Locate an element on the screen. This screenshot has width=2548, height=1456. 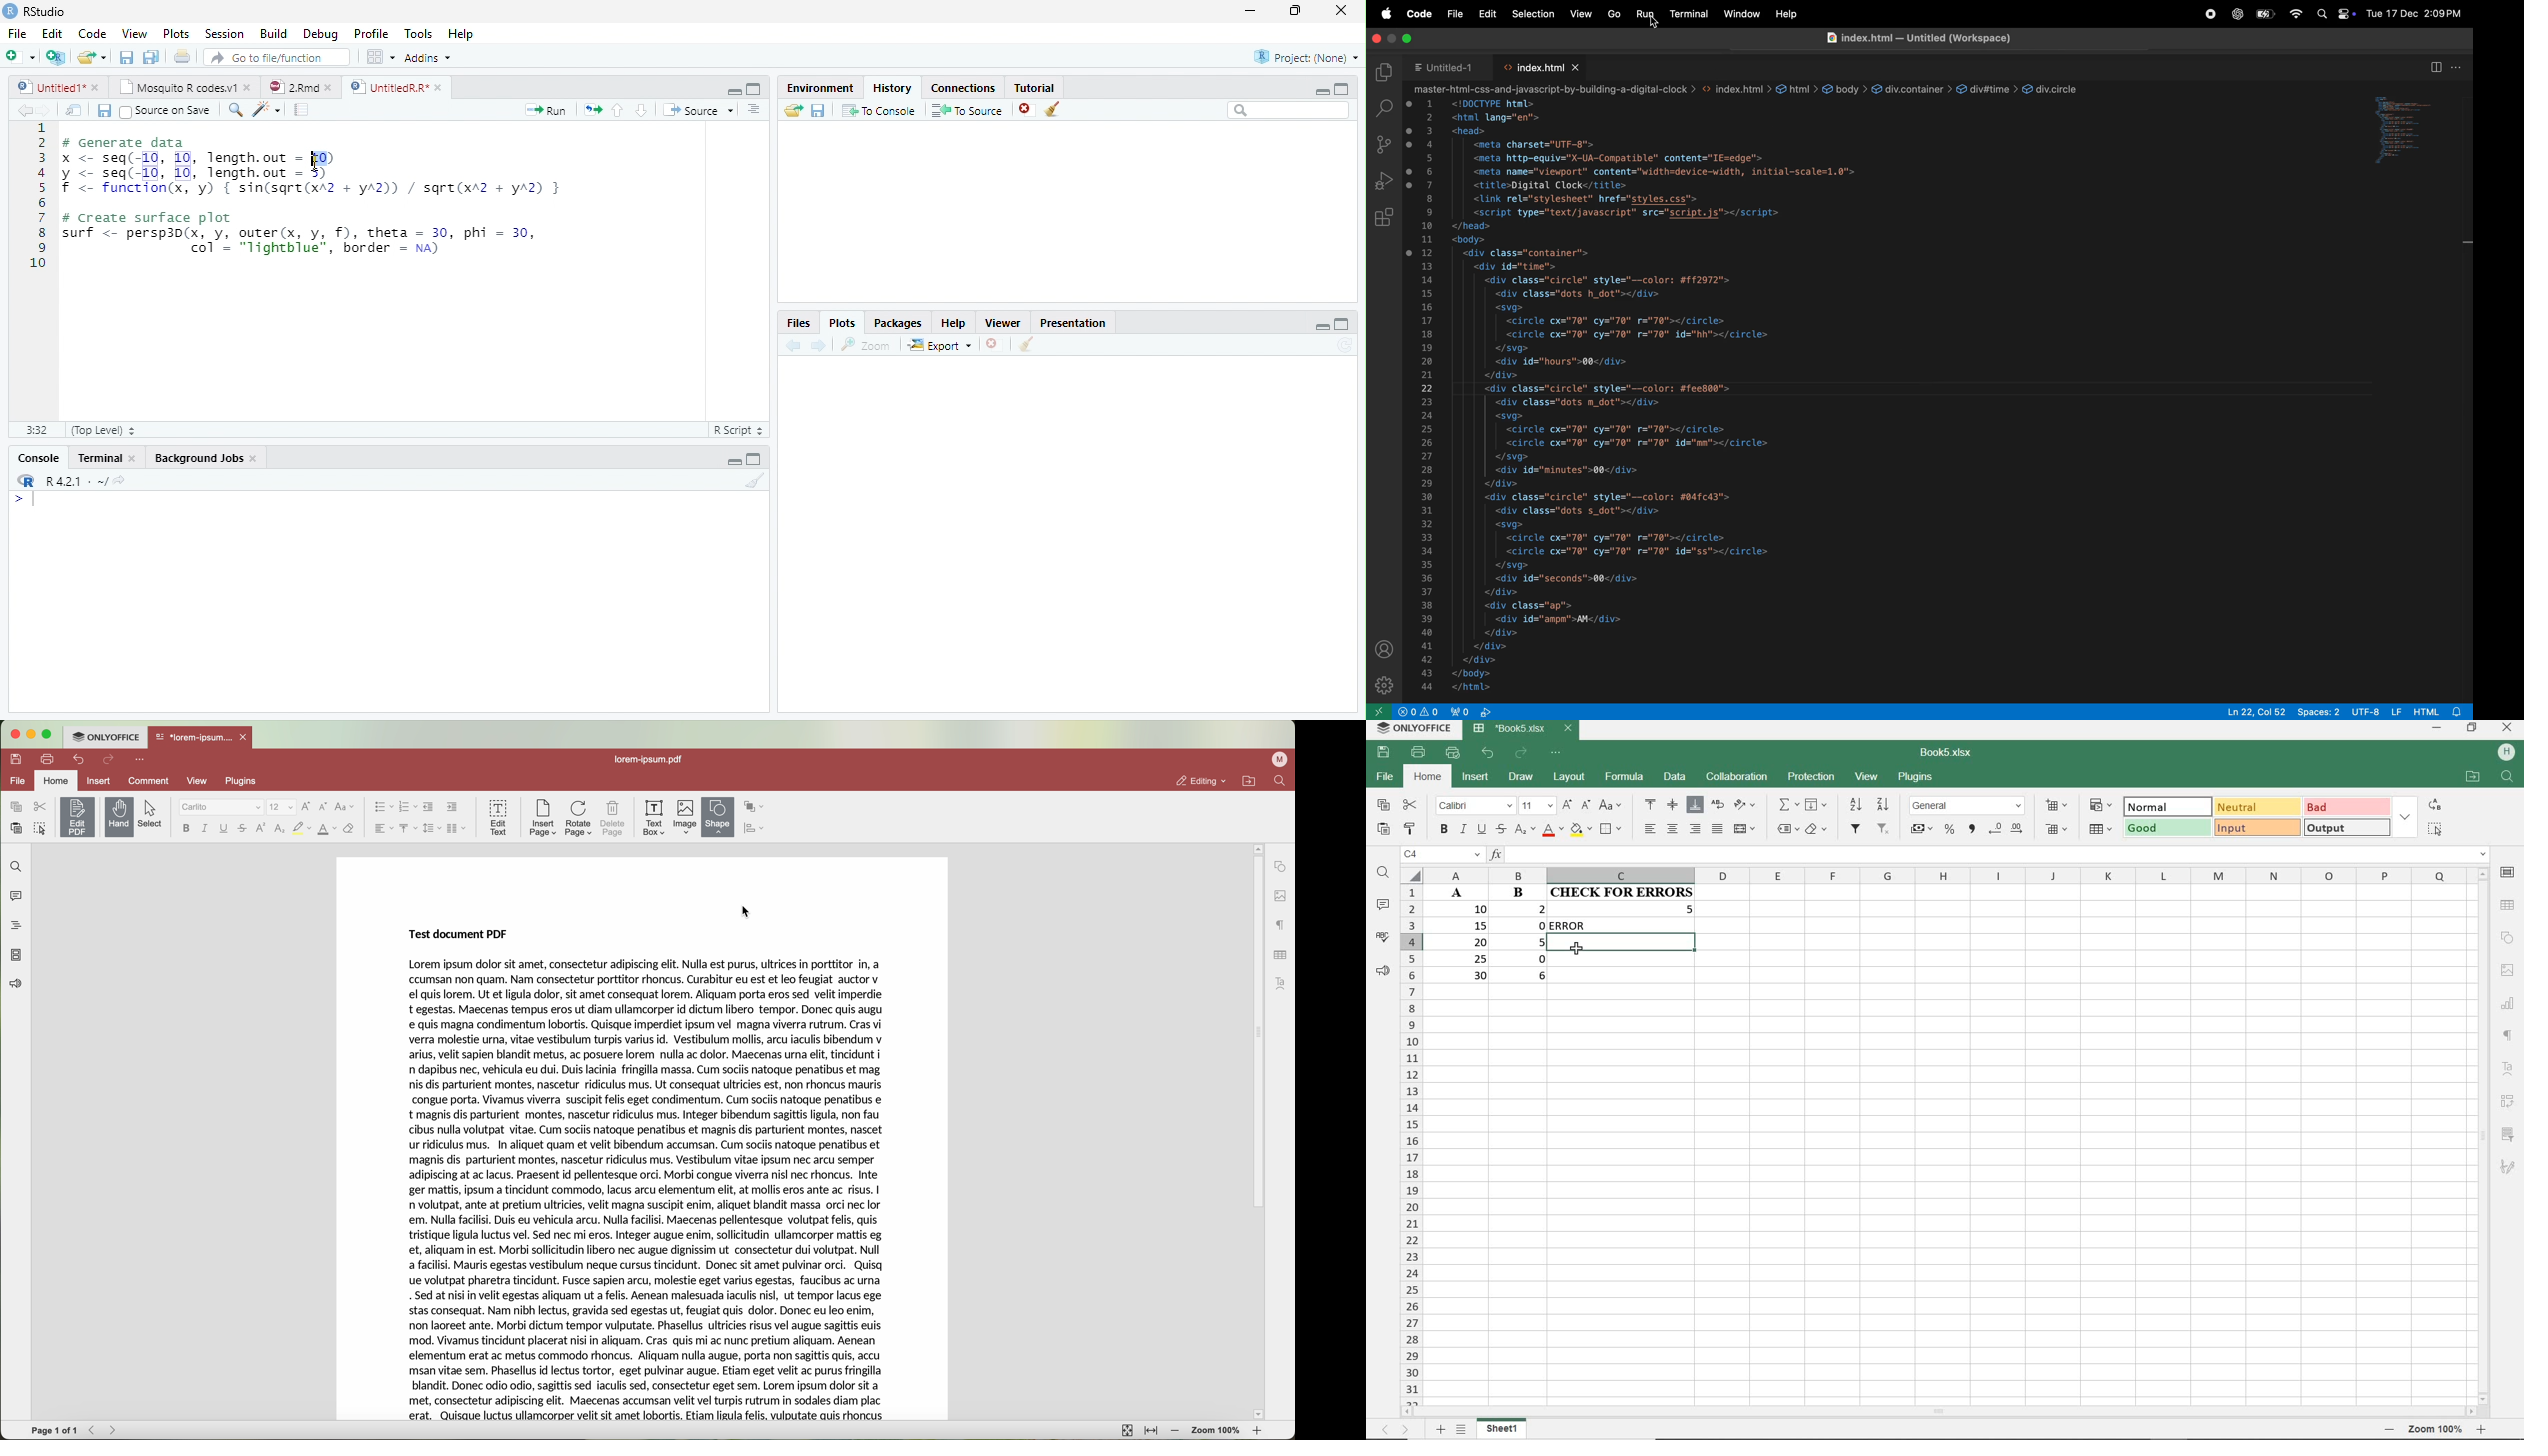
FILL is located at coordinates (1815, 805).